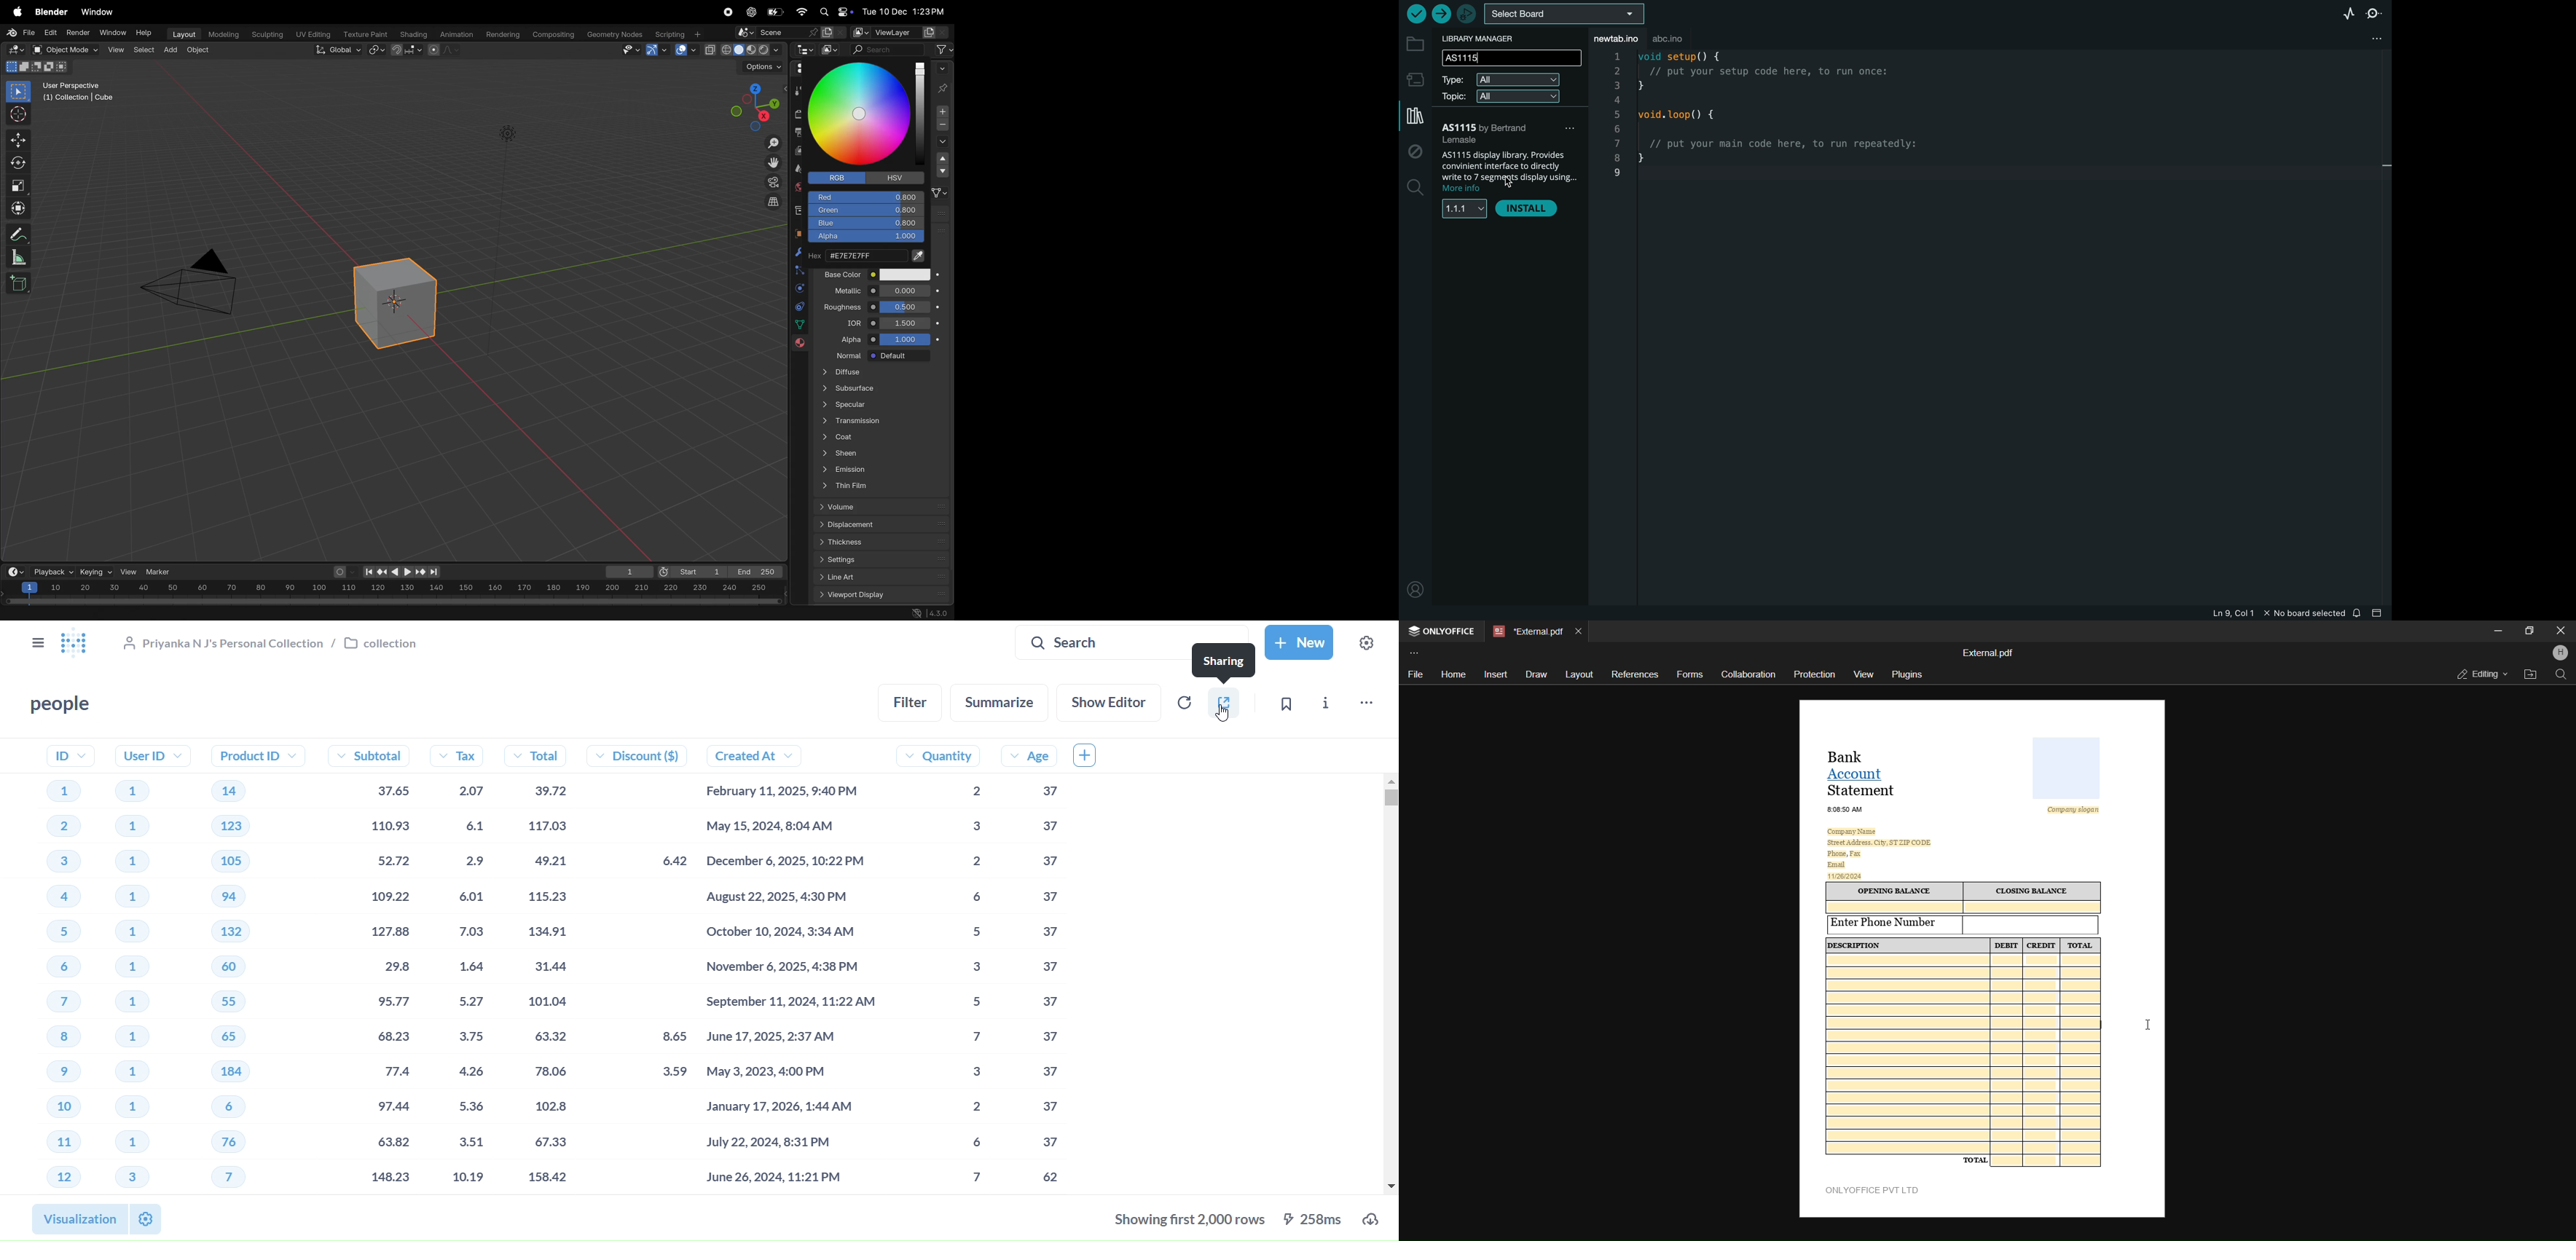 Image resolution: width=2576 pixels, height=1260 pixels. I want to click on showing first 2000 rows, so click(1186, 1222).